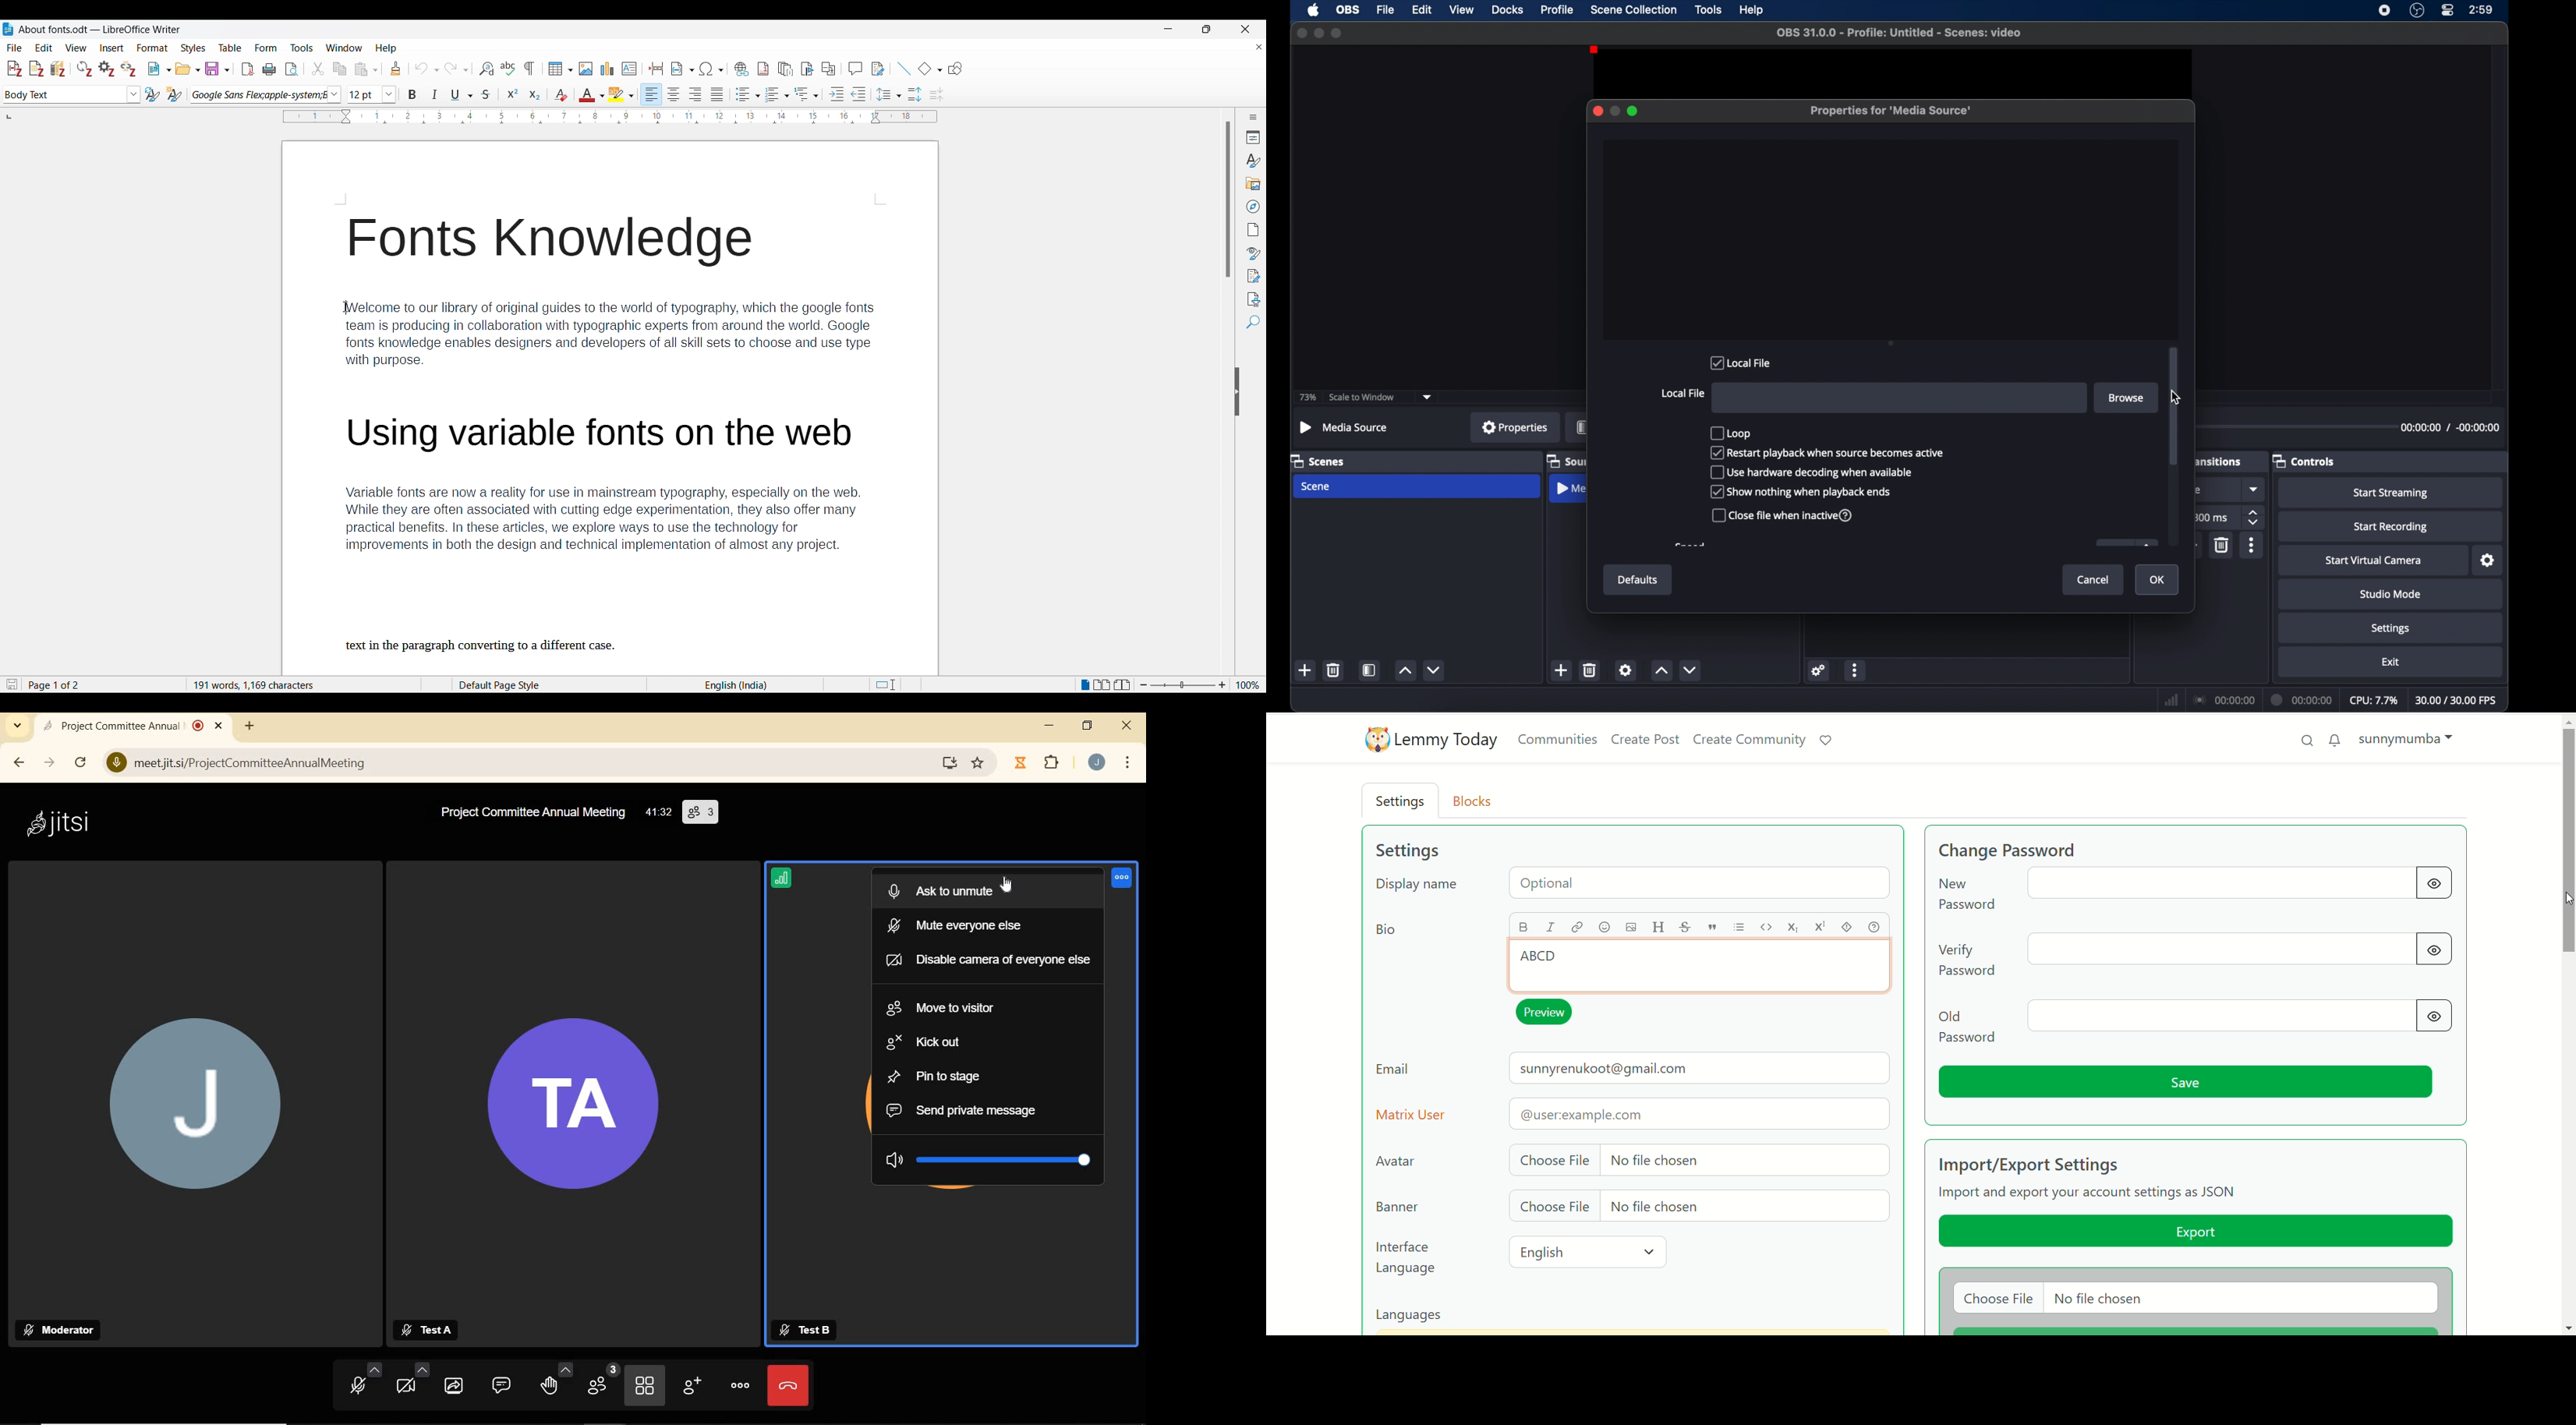 The height and width of the screenshot is (1428, 2576). I want to click on edit, so click(1422, 11).